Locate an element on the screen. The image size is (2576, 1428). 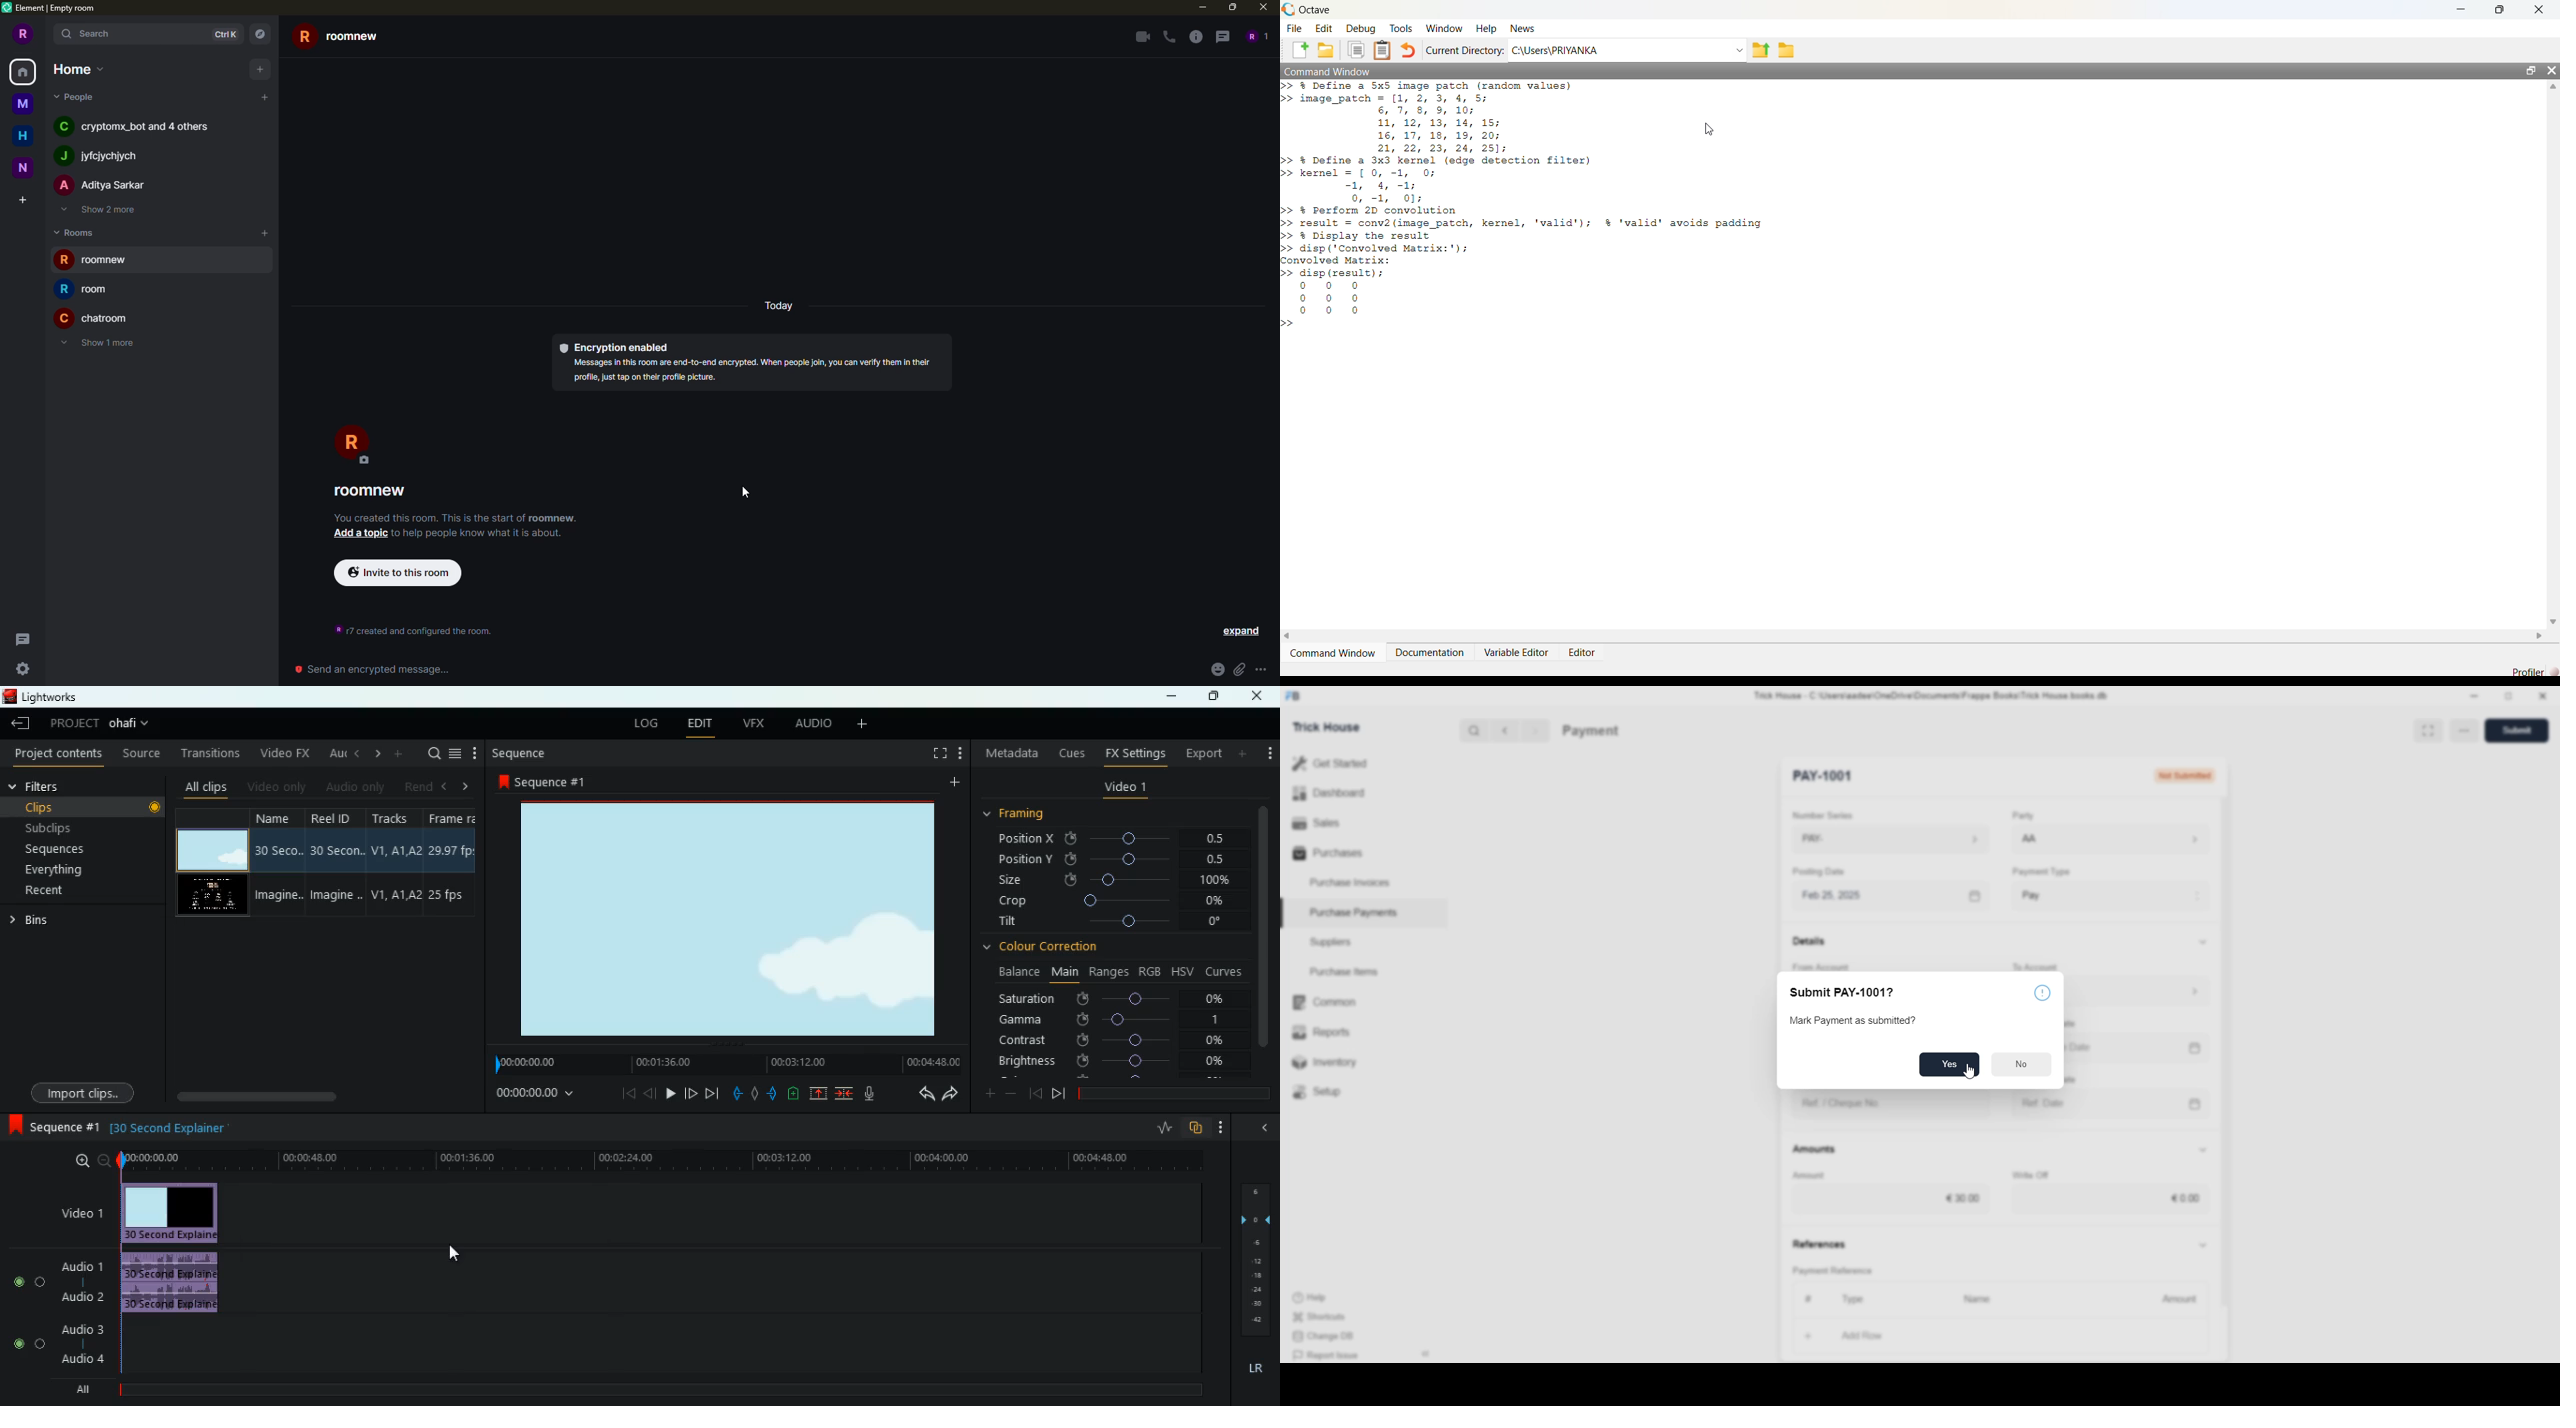
video 1 is located at coordinates (1126, 787).